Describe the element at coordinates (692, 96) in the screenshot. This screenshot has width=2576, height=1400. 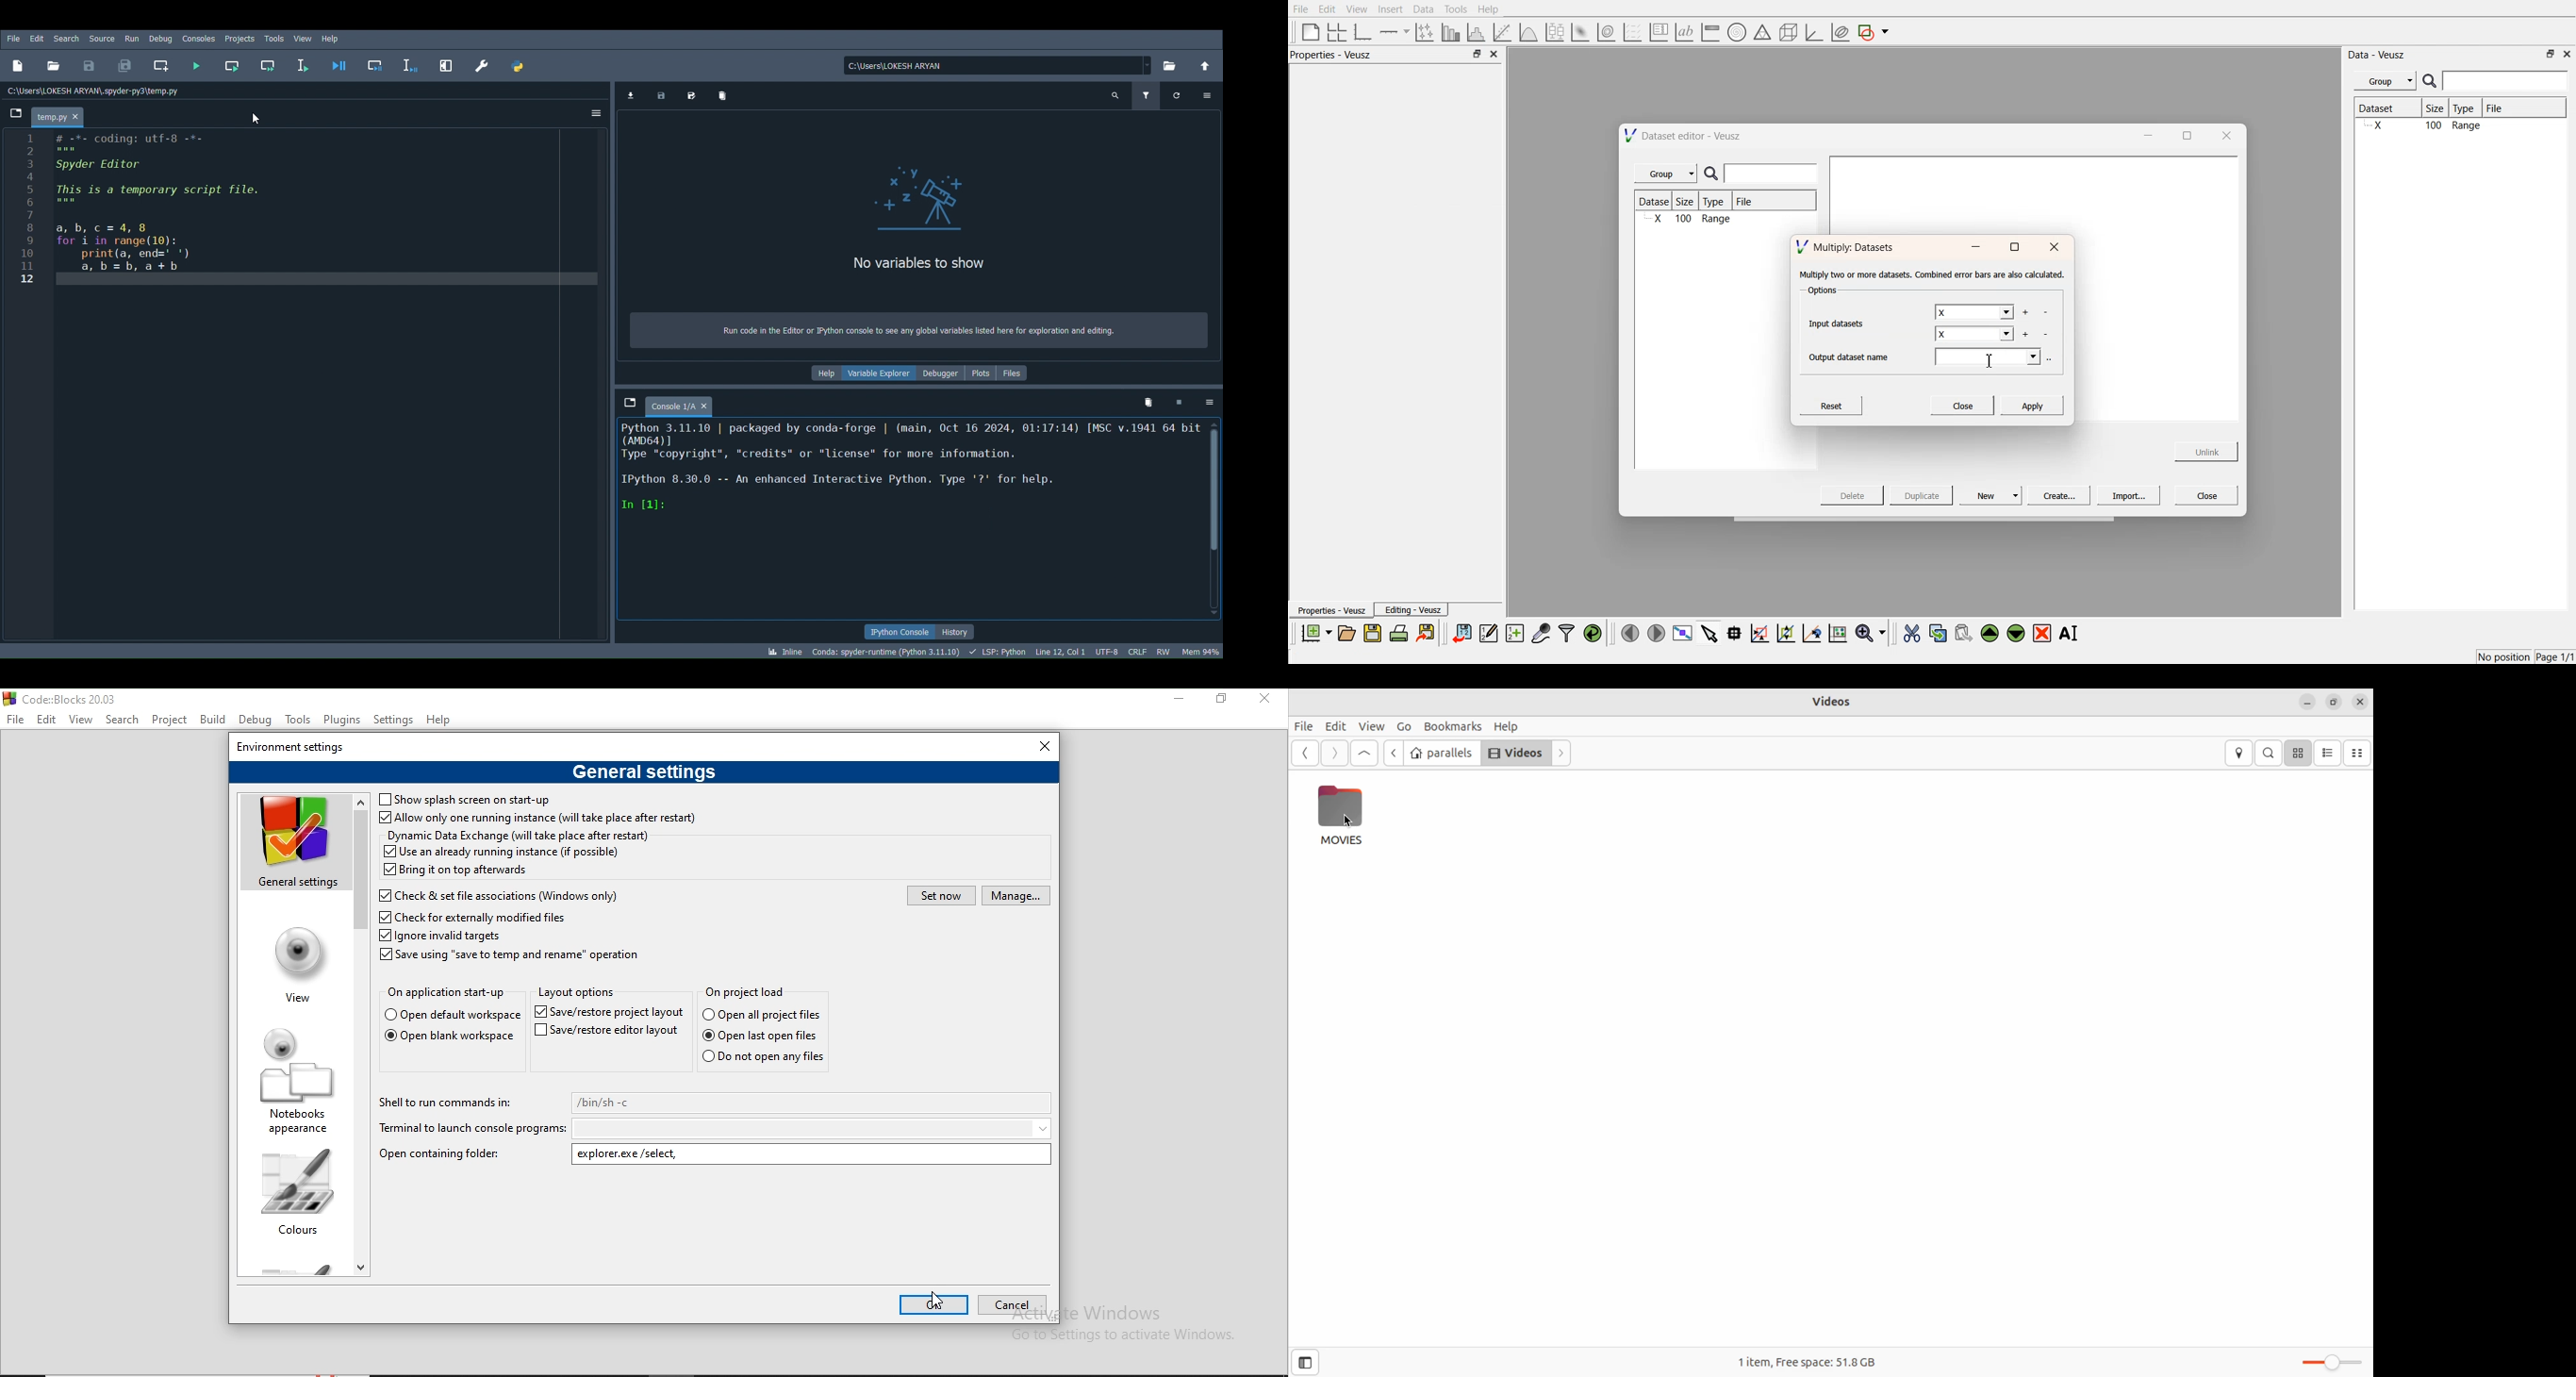
I see `Save data as` at that location.